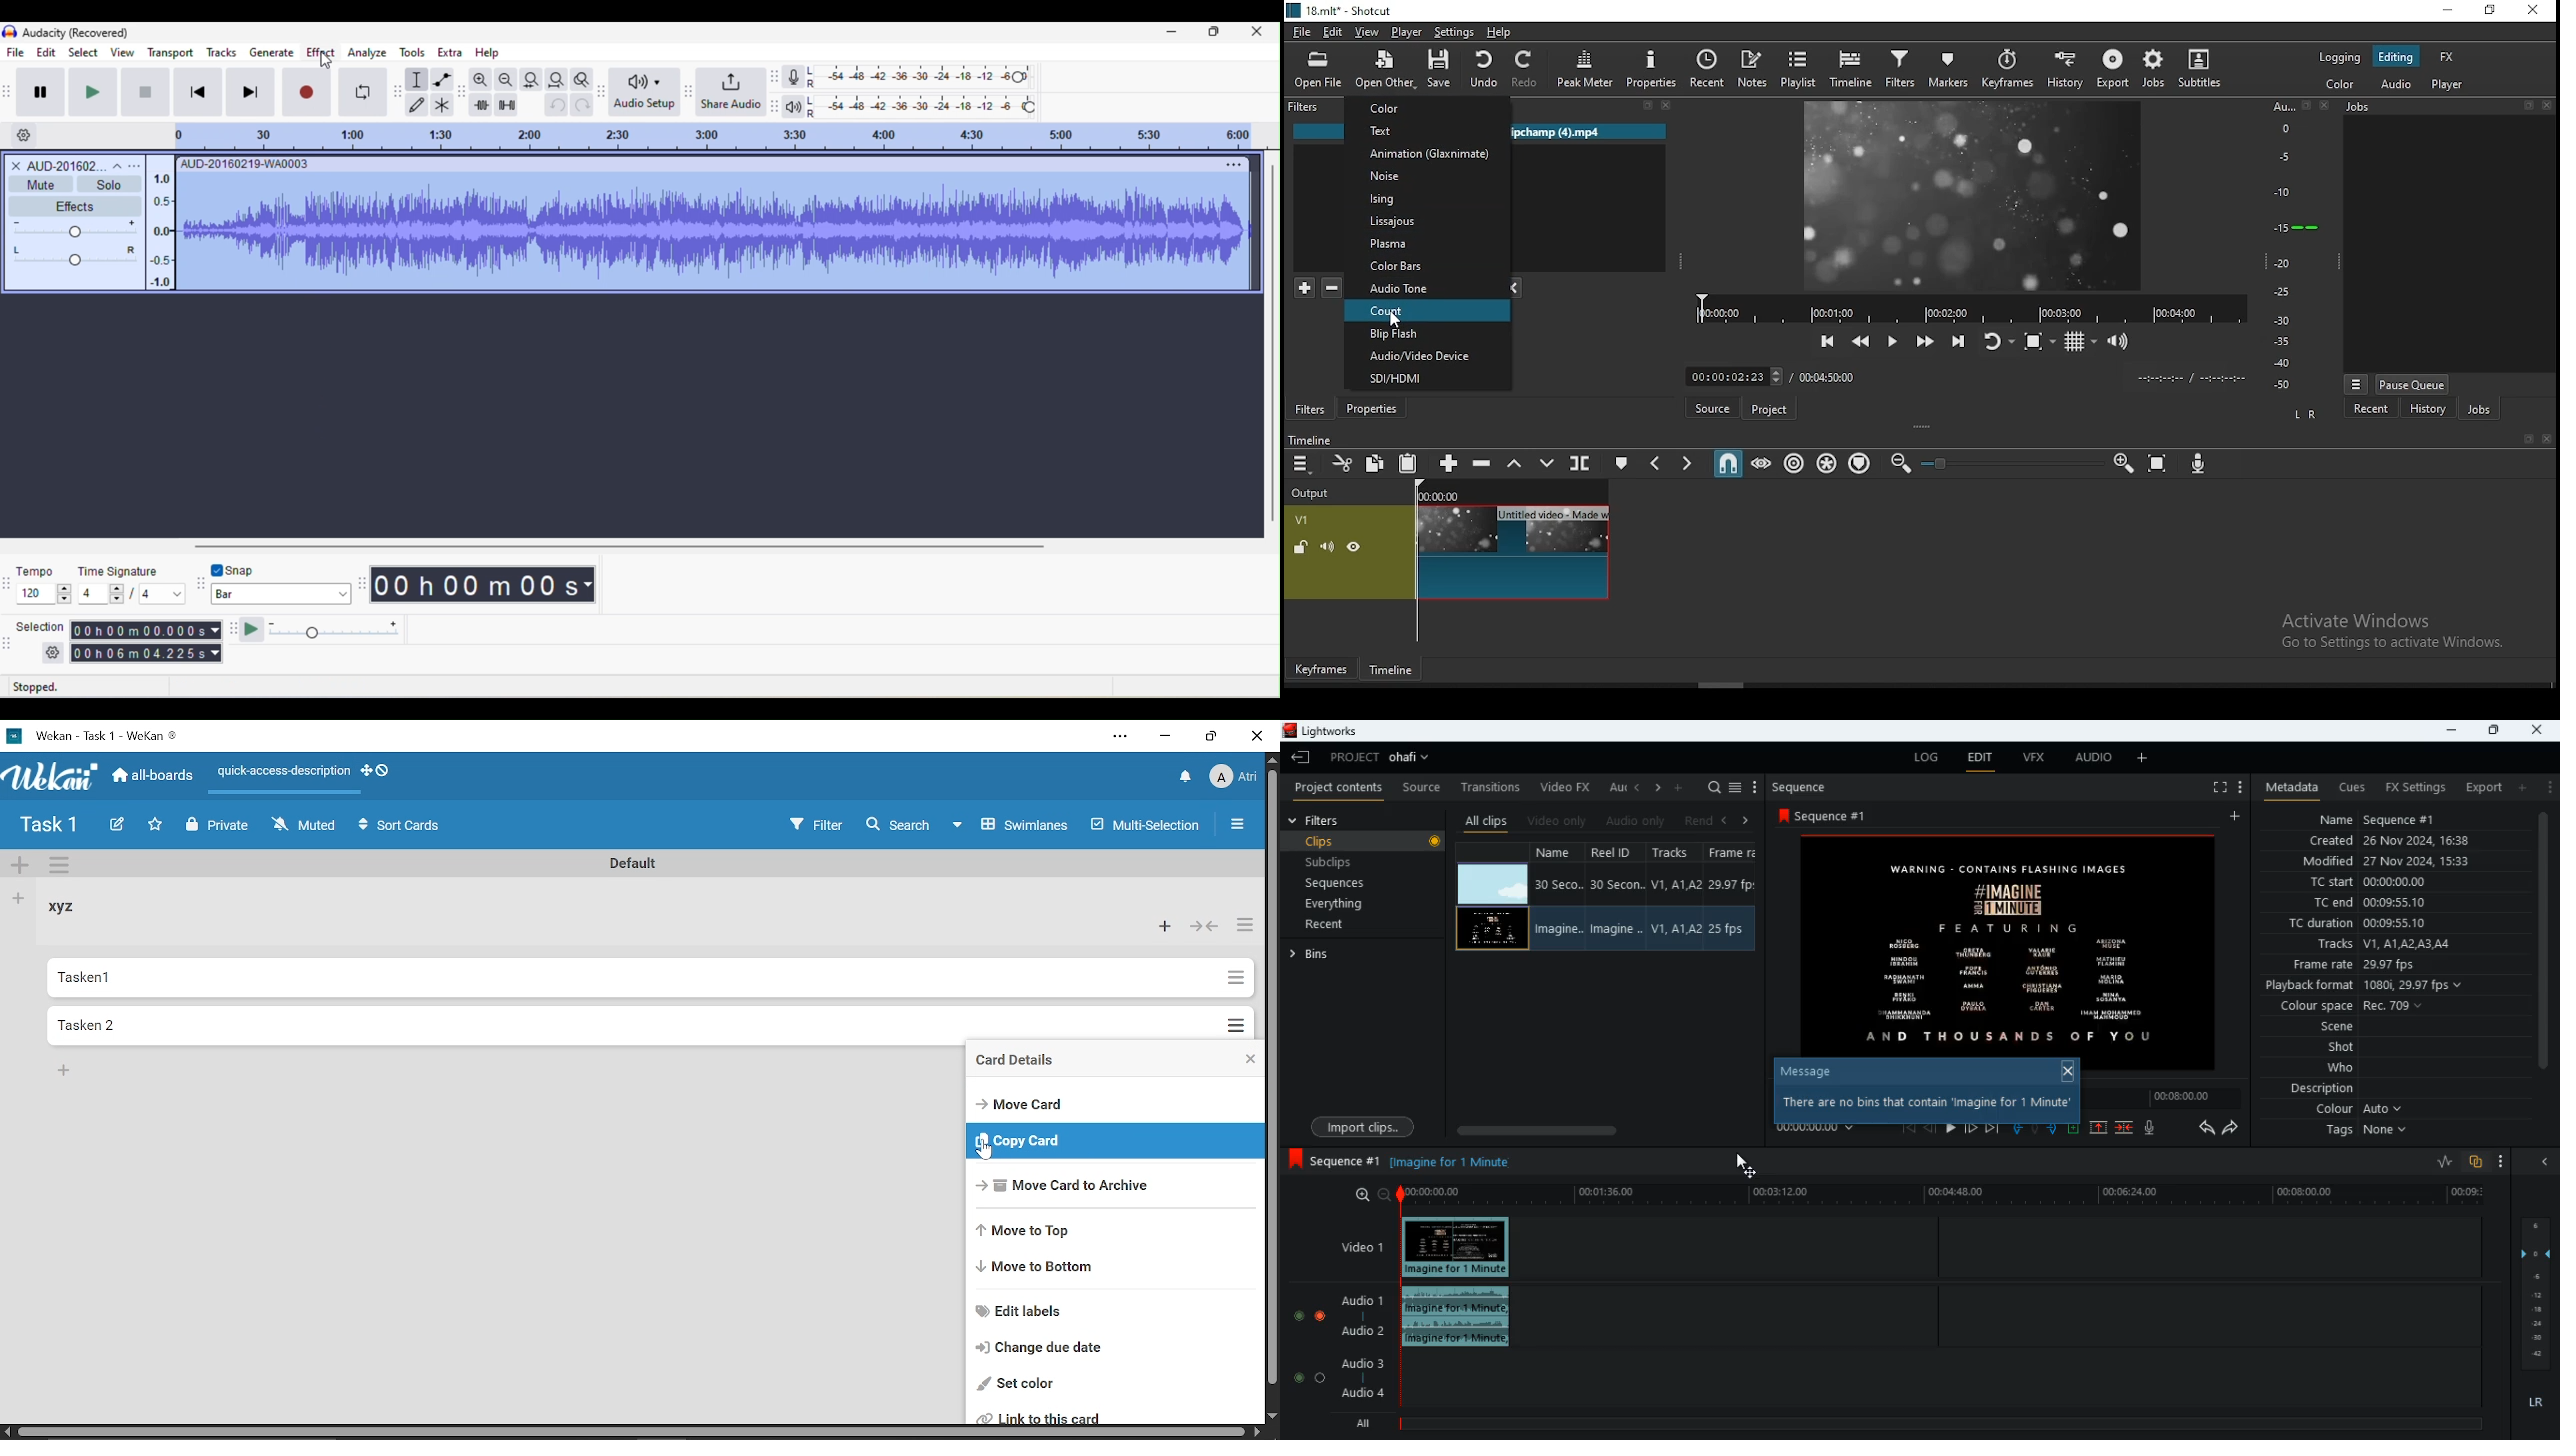  What do you see at coordinates (2169, 1098) in the screenshot?
I see `timeline` at bounding box center [2169, 1098].